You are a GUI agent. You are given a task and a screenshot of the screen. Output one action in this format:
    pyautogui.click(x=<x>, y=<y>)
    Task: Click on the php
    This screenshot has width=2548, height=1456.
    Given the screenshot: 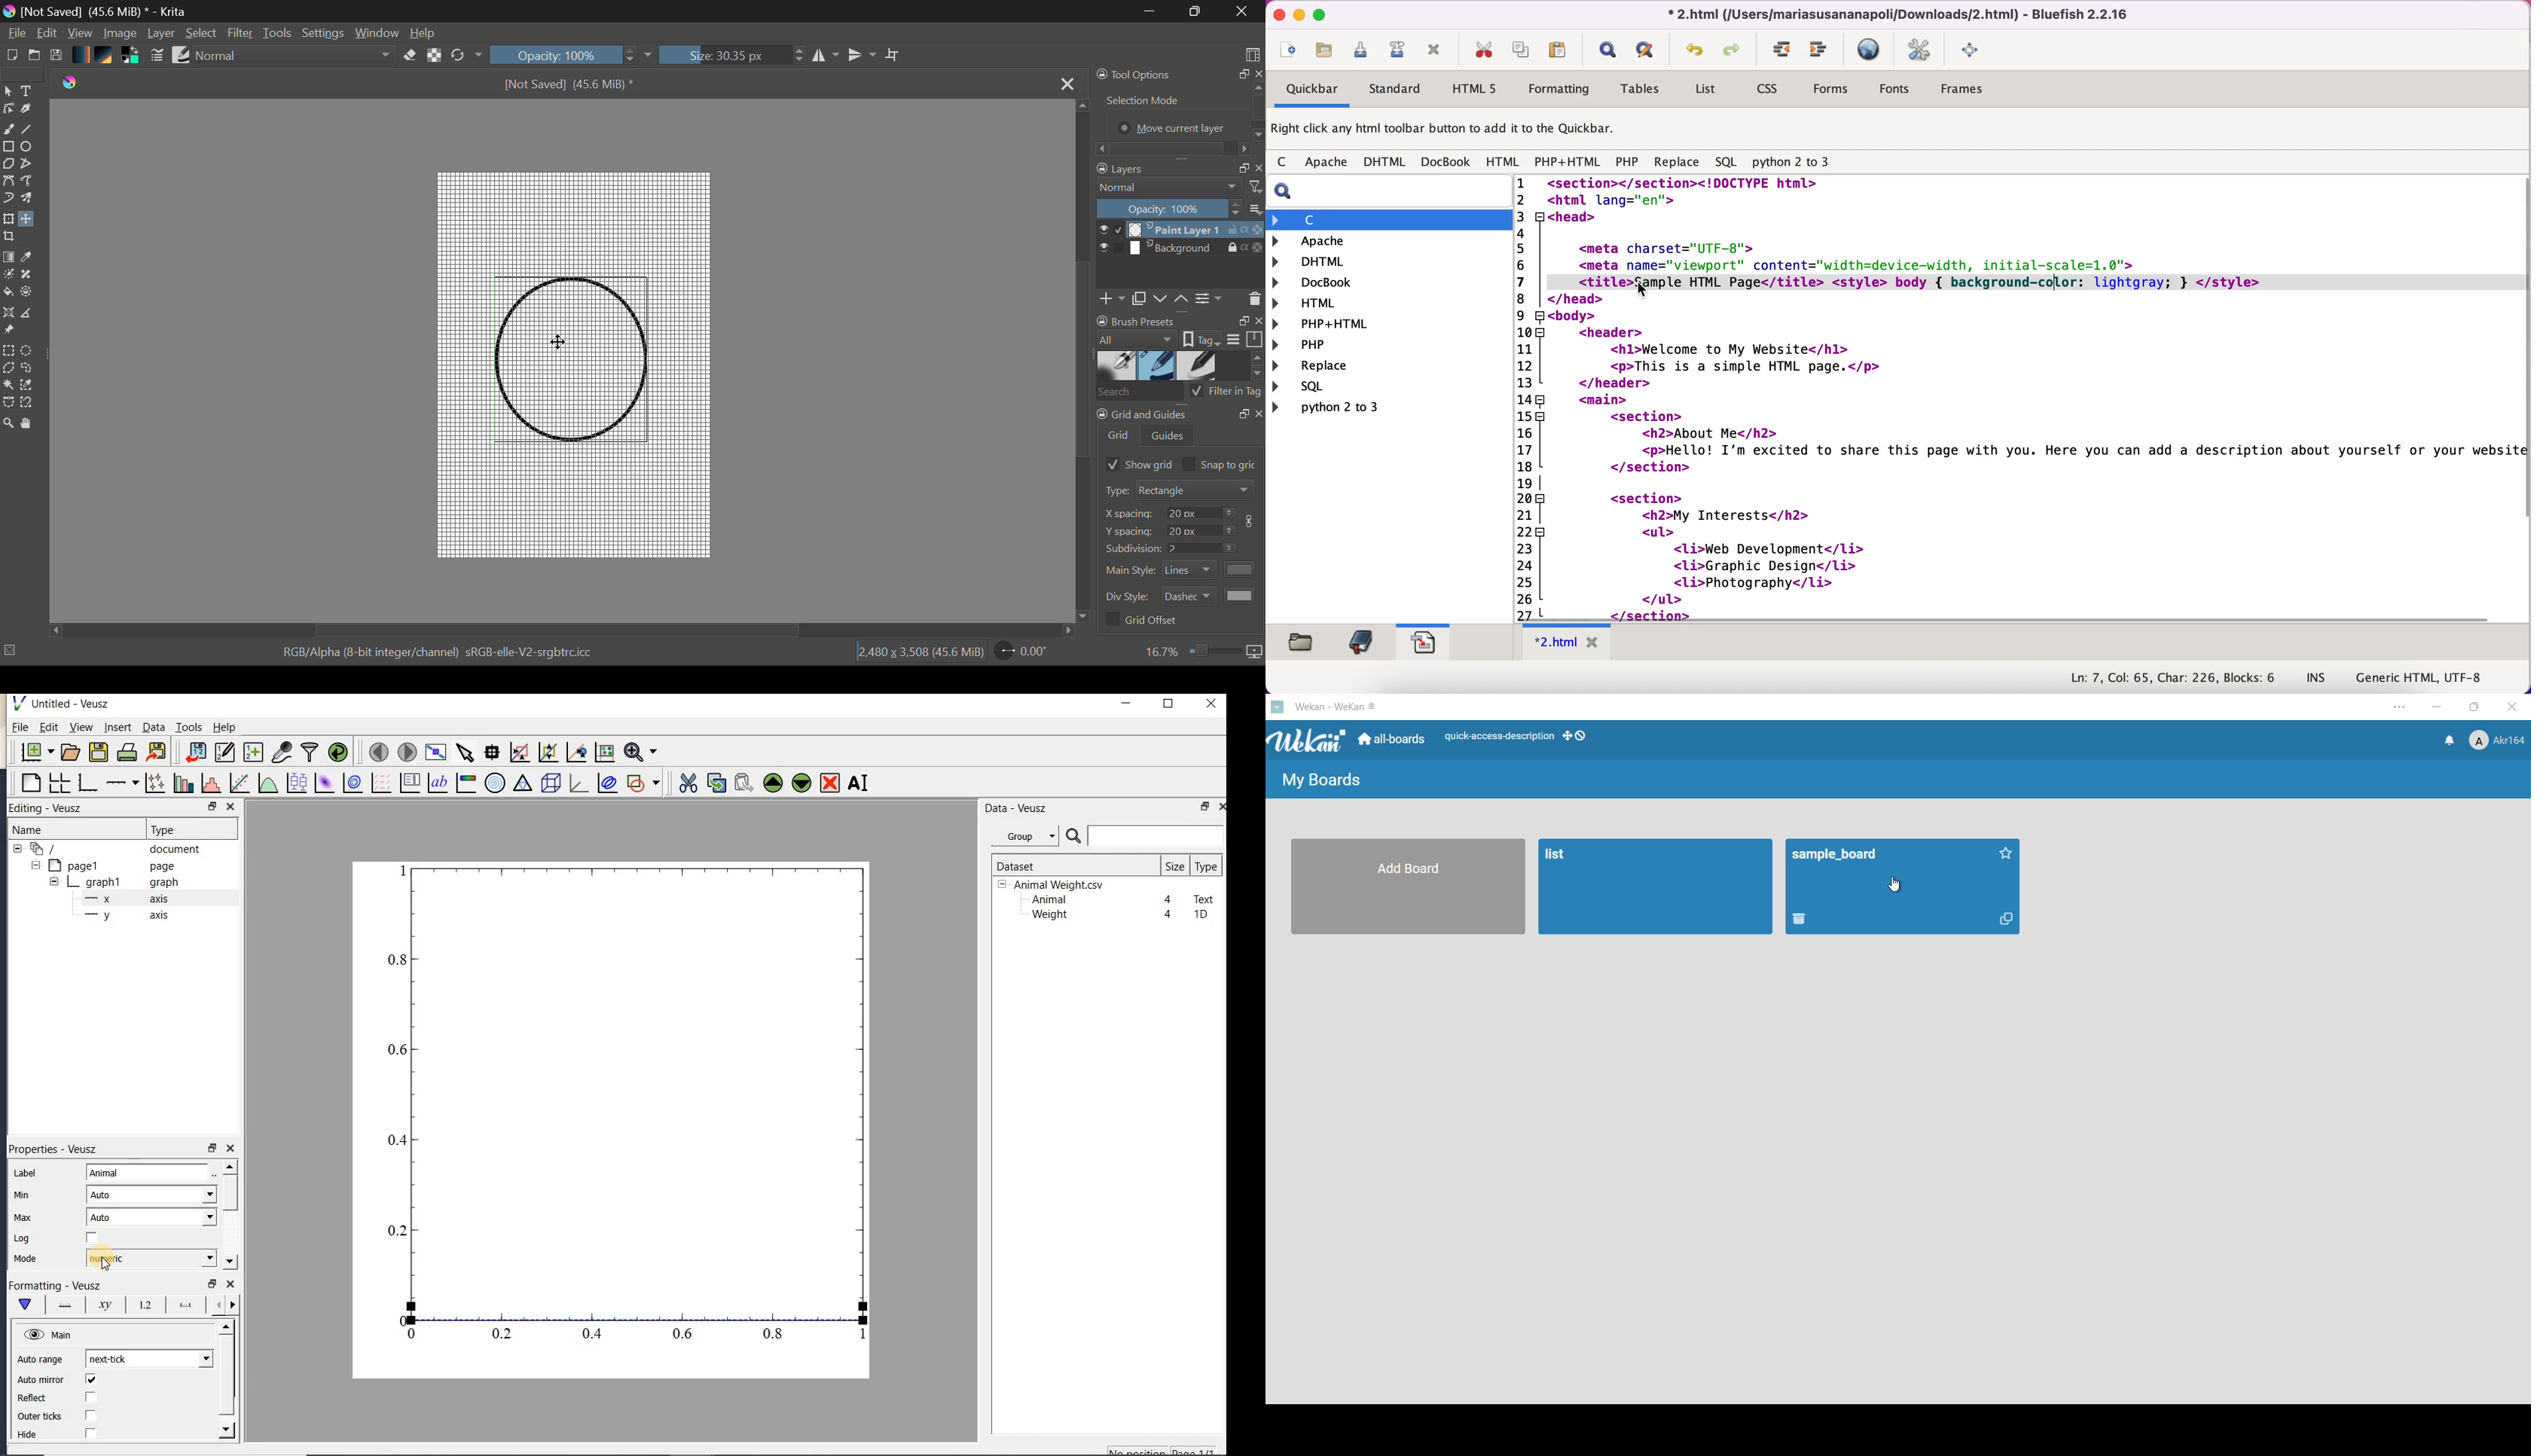 What is the action you would take?
    pyautogui.click(x=1327, y=345)
    